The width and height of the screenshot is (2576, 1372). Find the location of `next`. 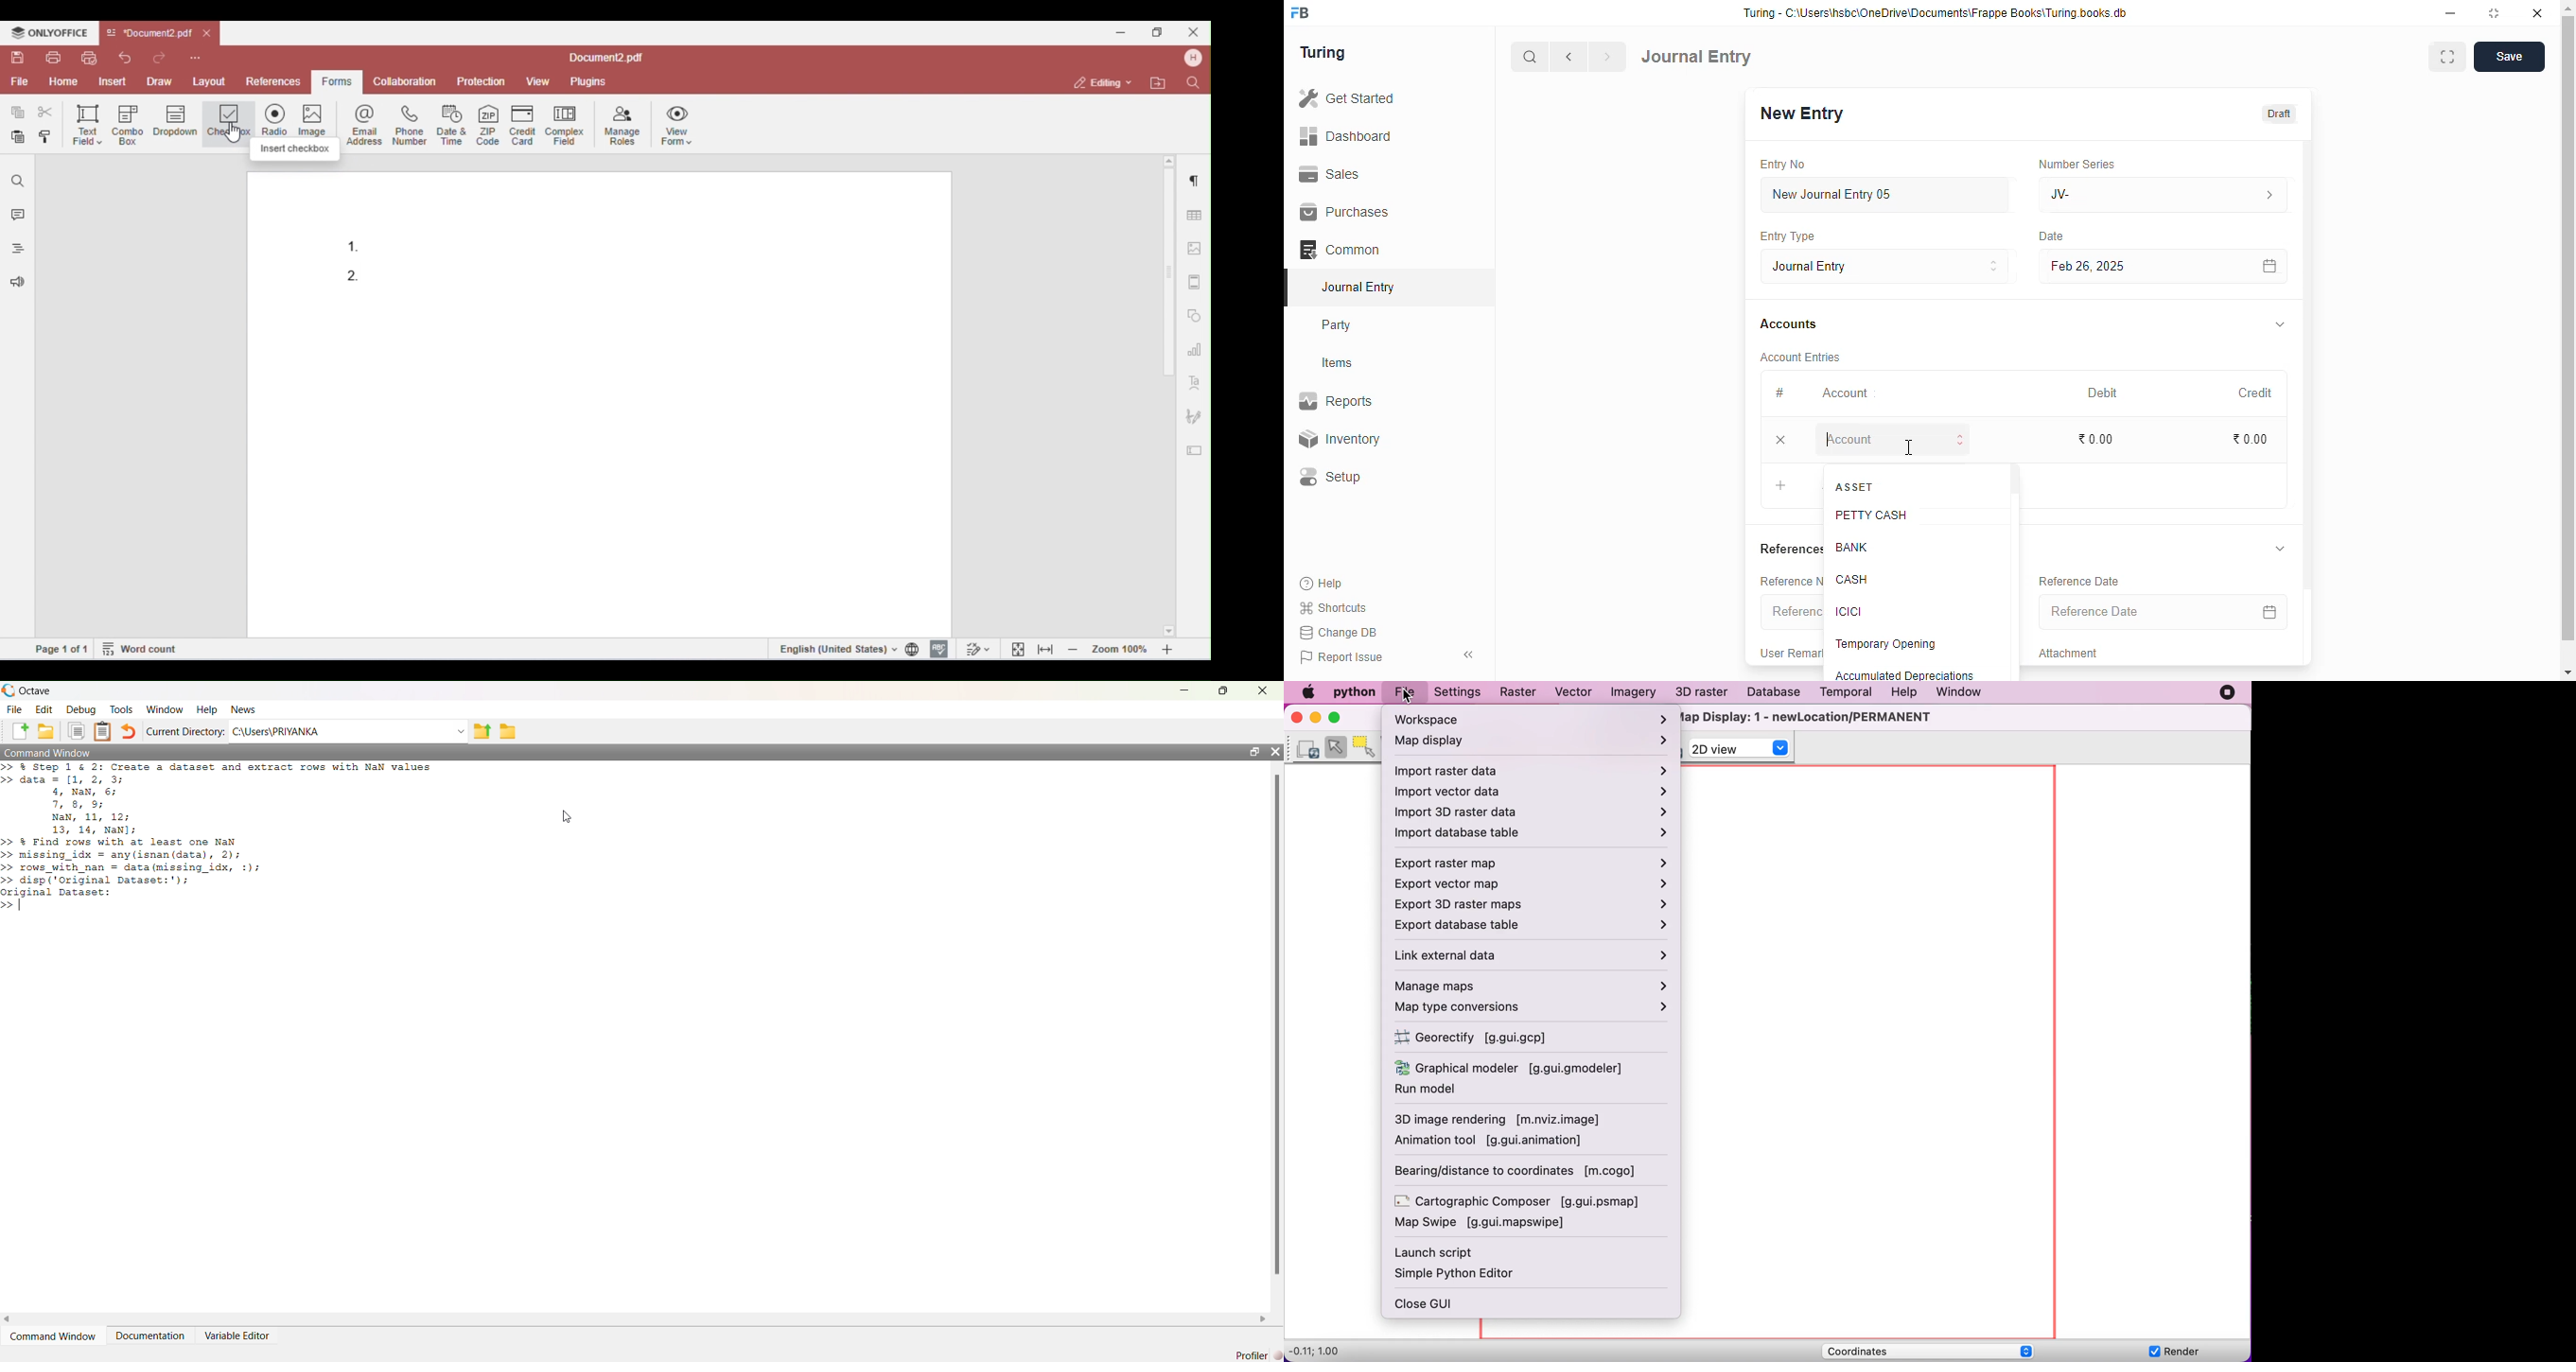

next is located at coordinates (1609, 57).